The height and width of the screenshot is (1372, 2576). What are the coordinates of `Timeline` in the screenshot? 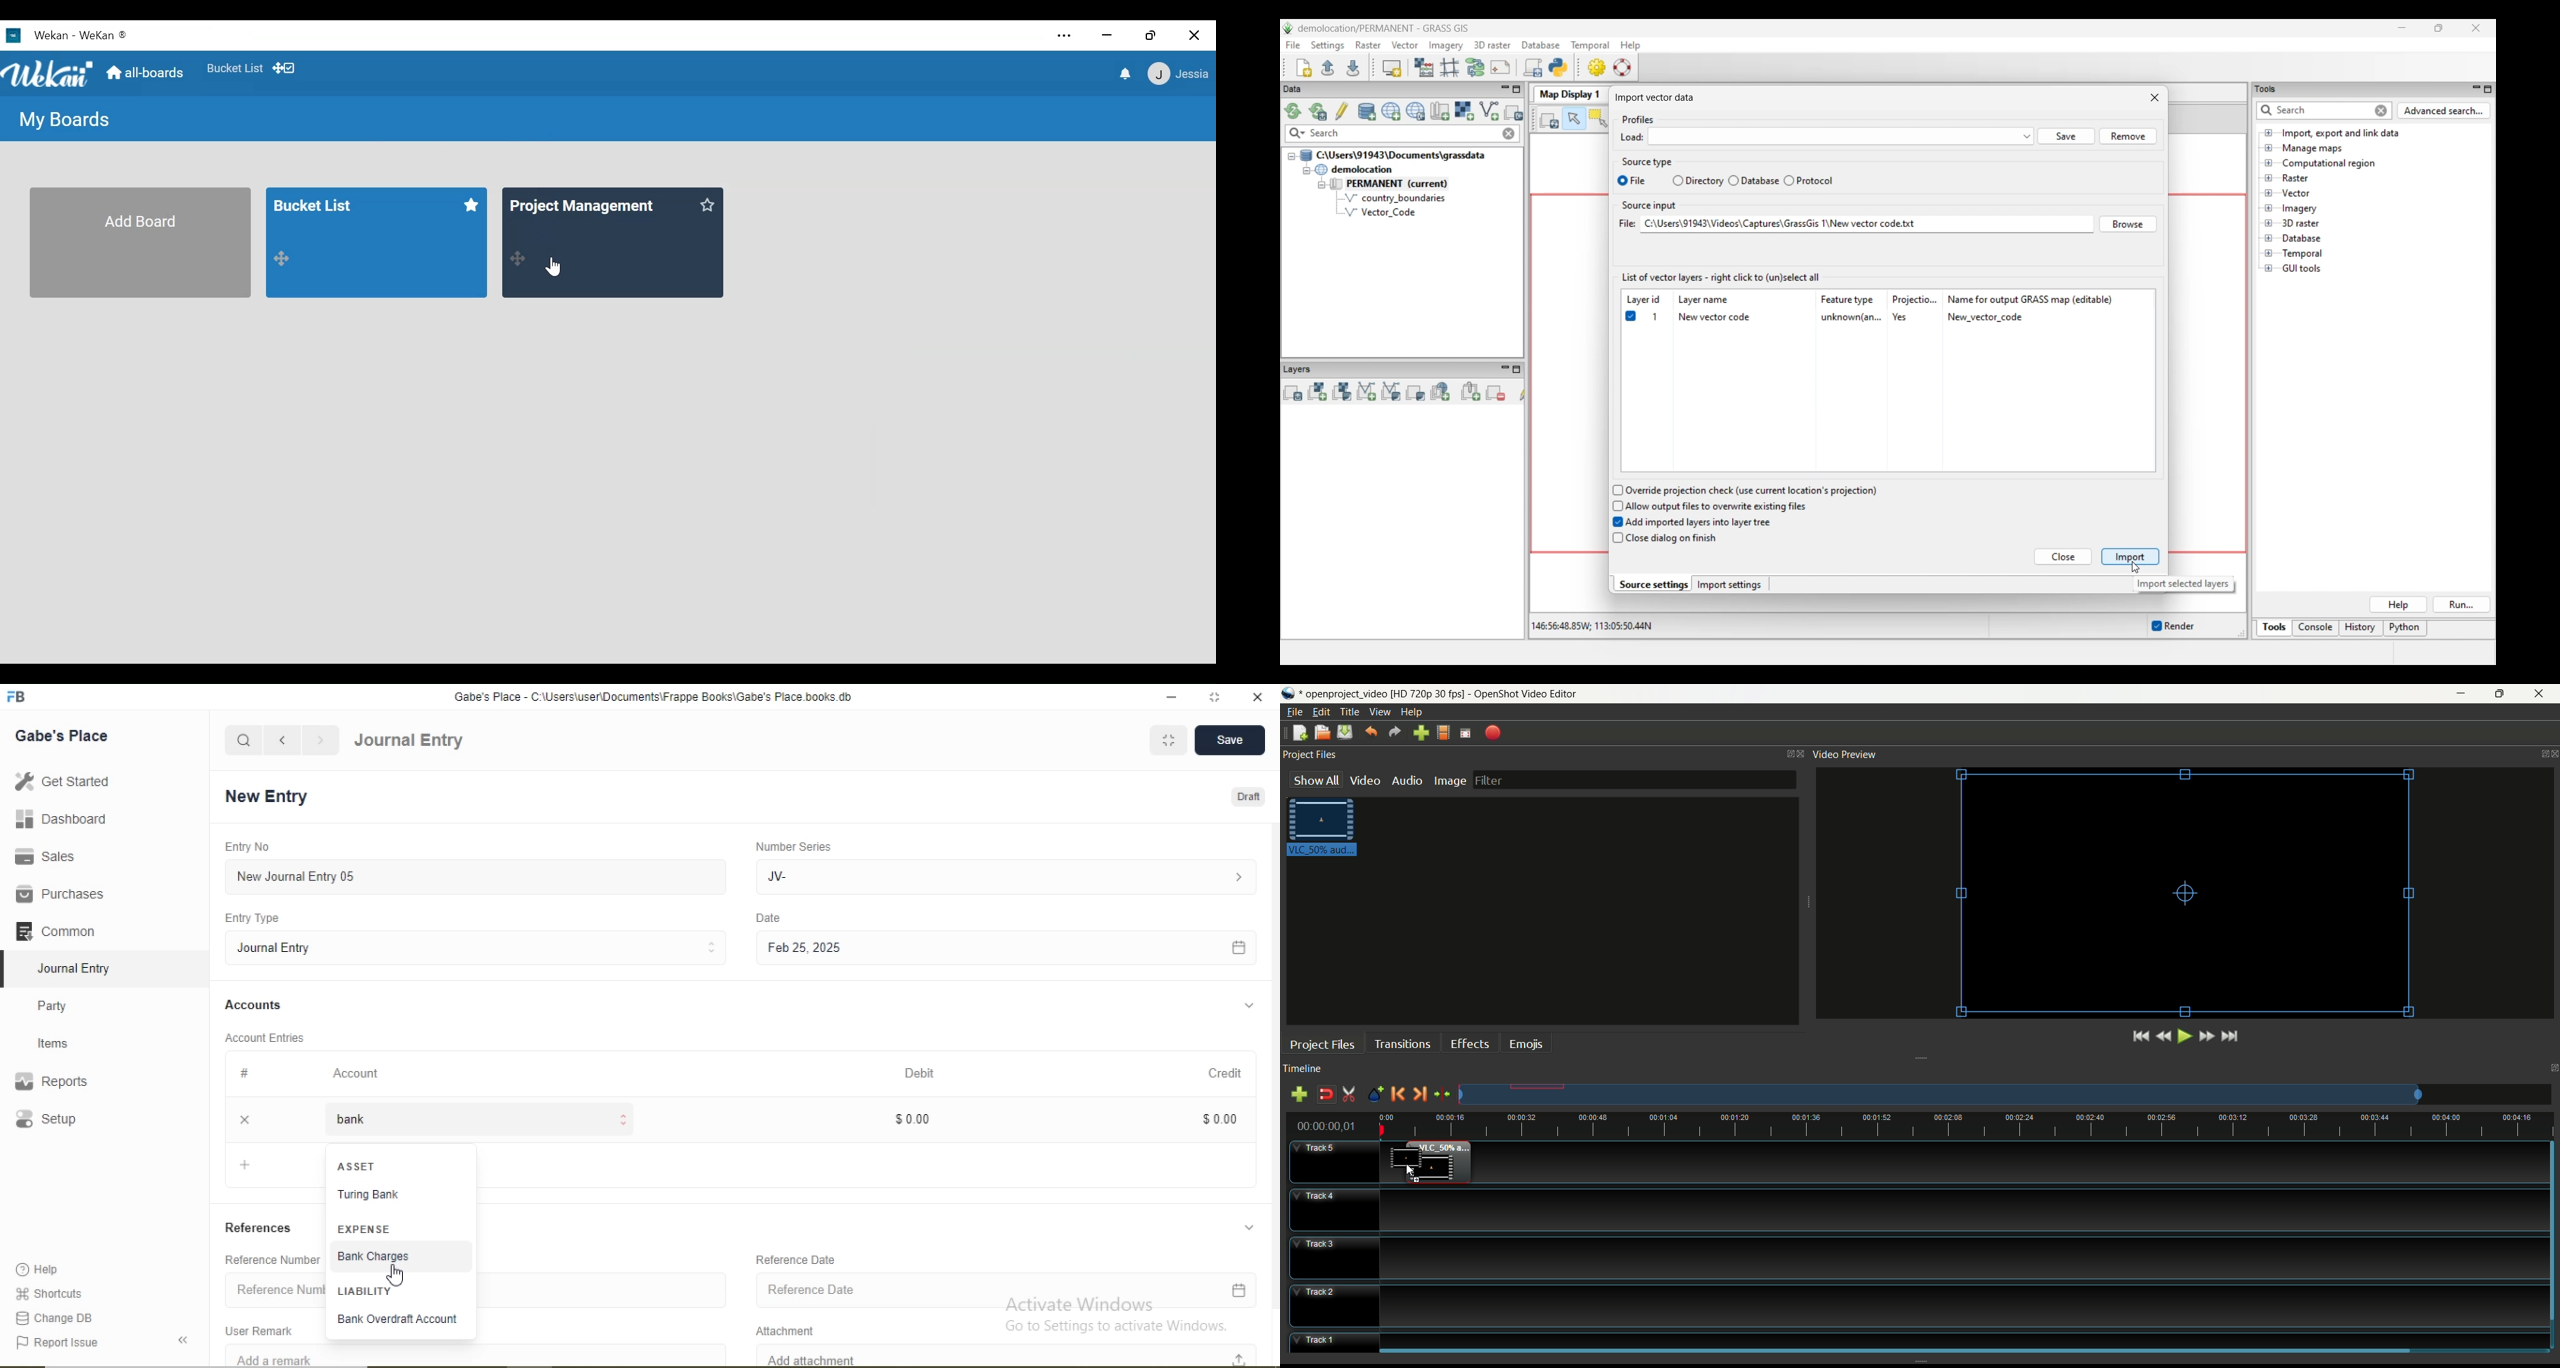 It's located at (1965, 1127).